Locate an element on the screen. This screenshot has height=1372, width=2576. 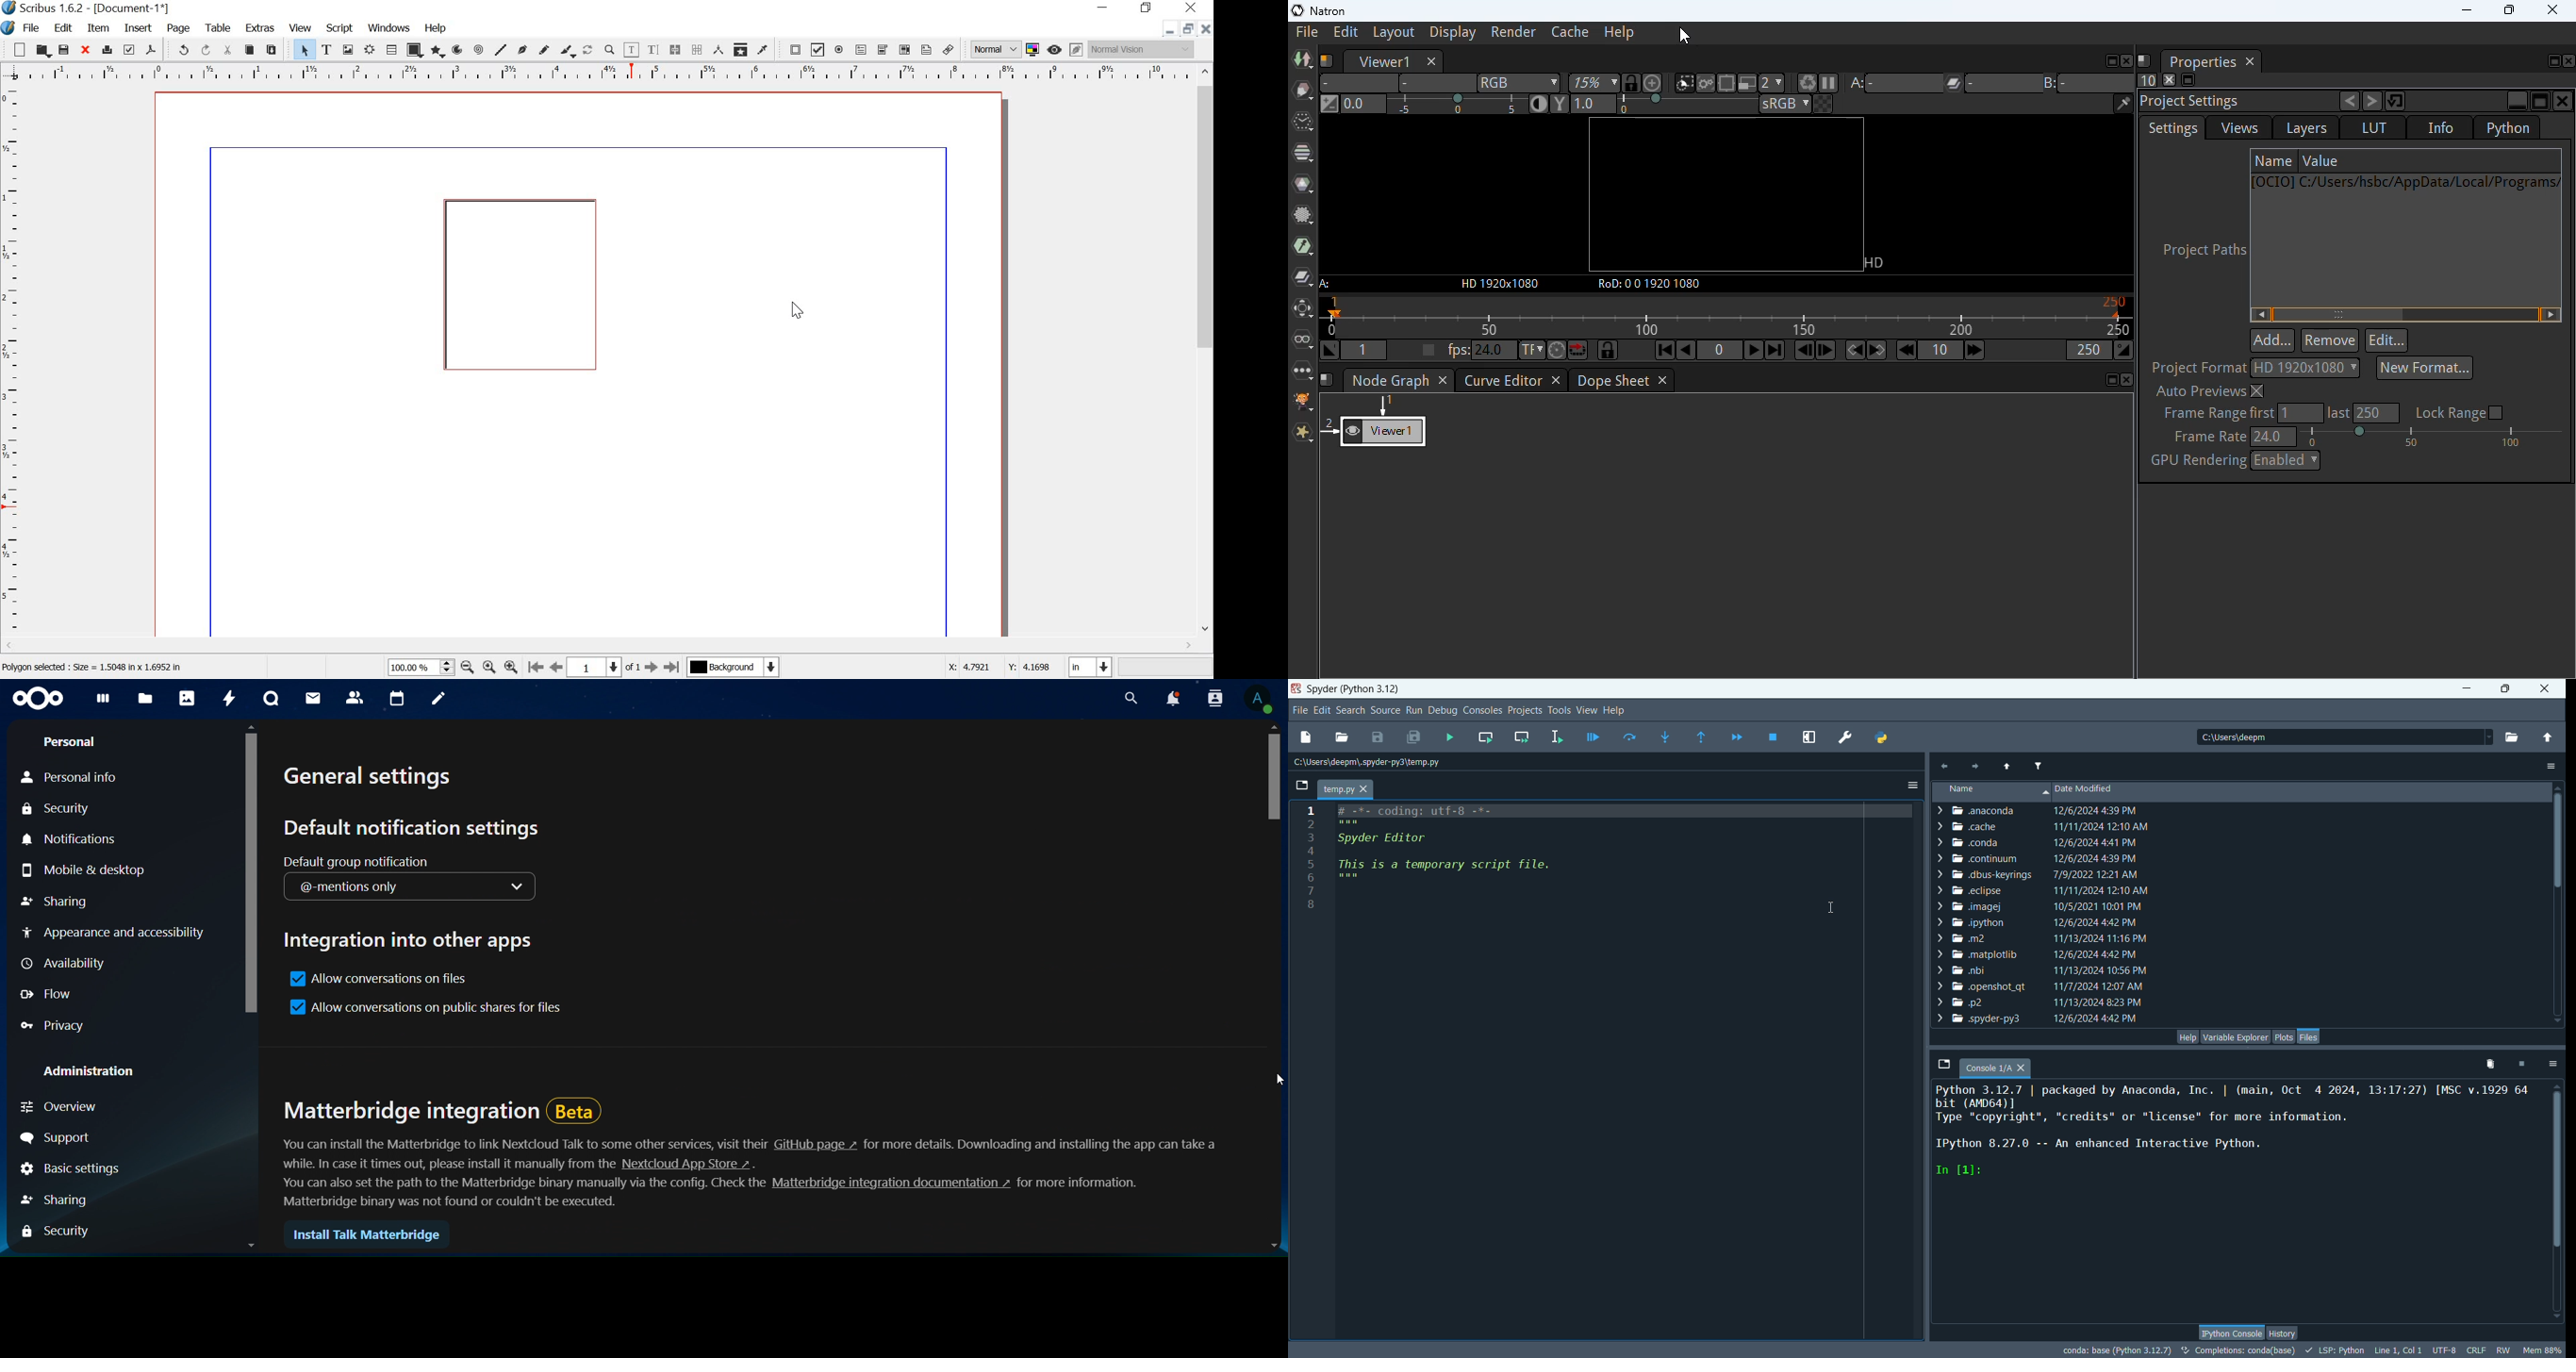
zoom in or out is located at coordinates (609, 51).